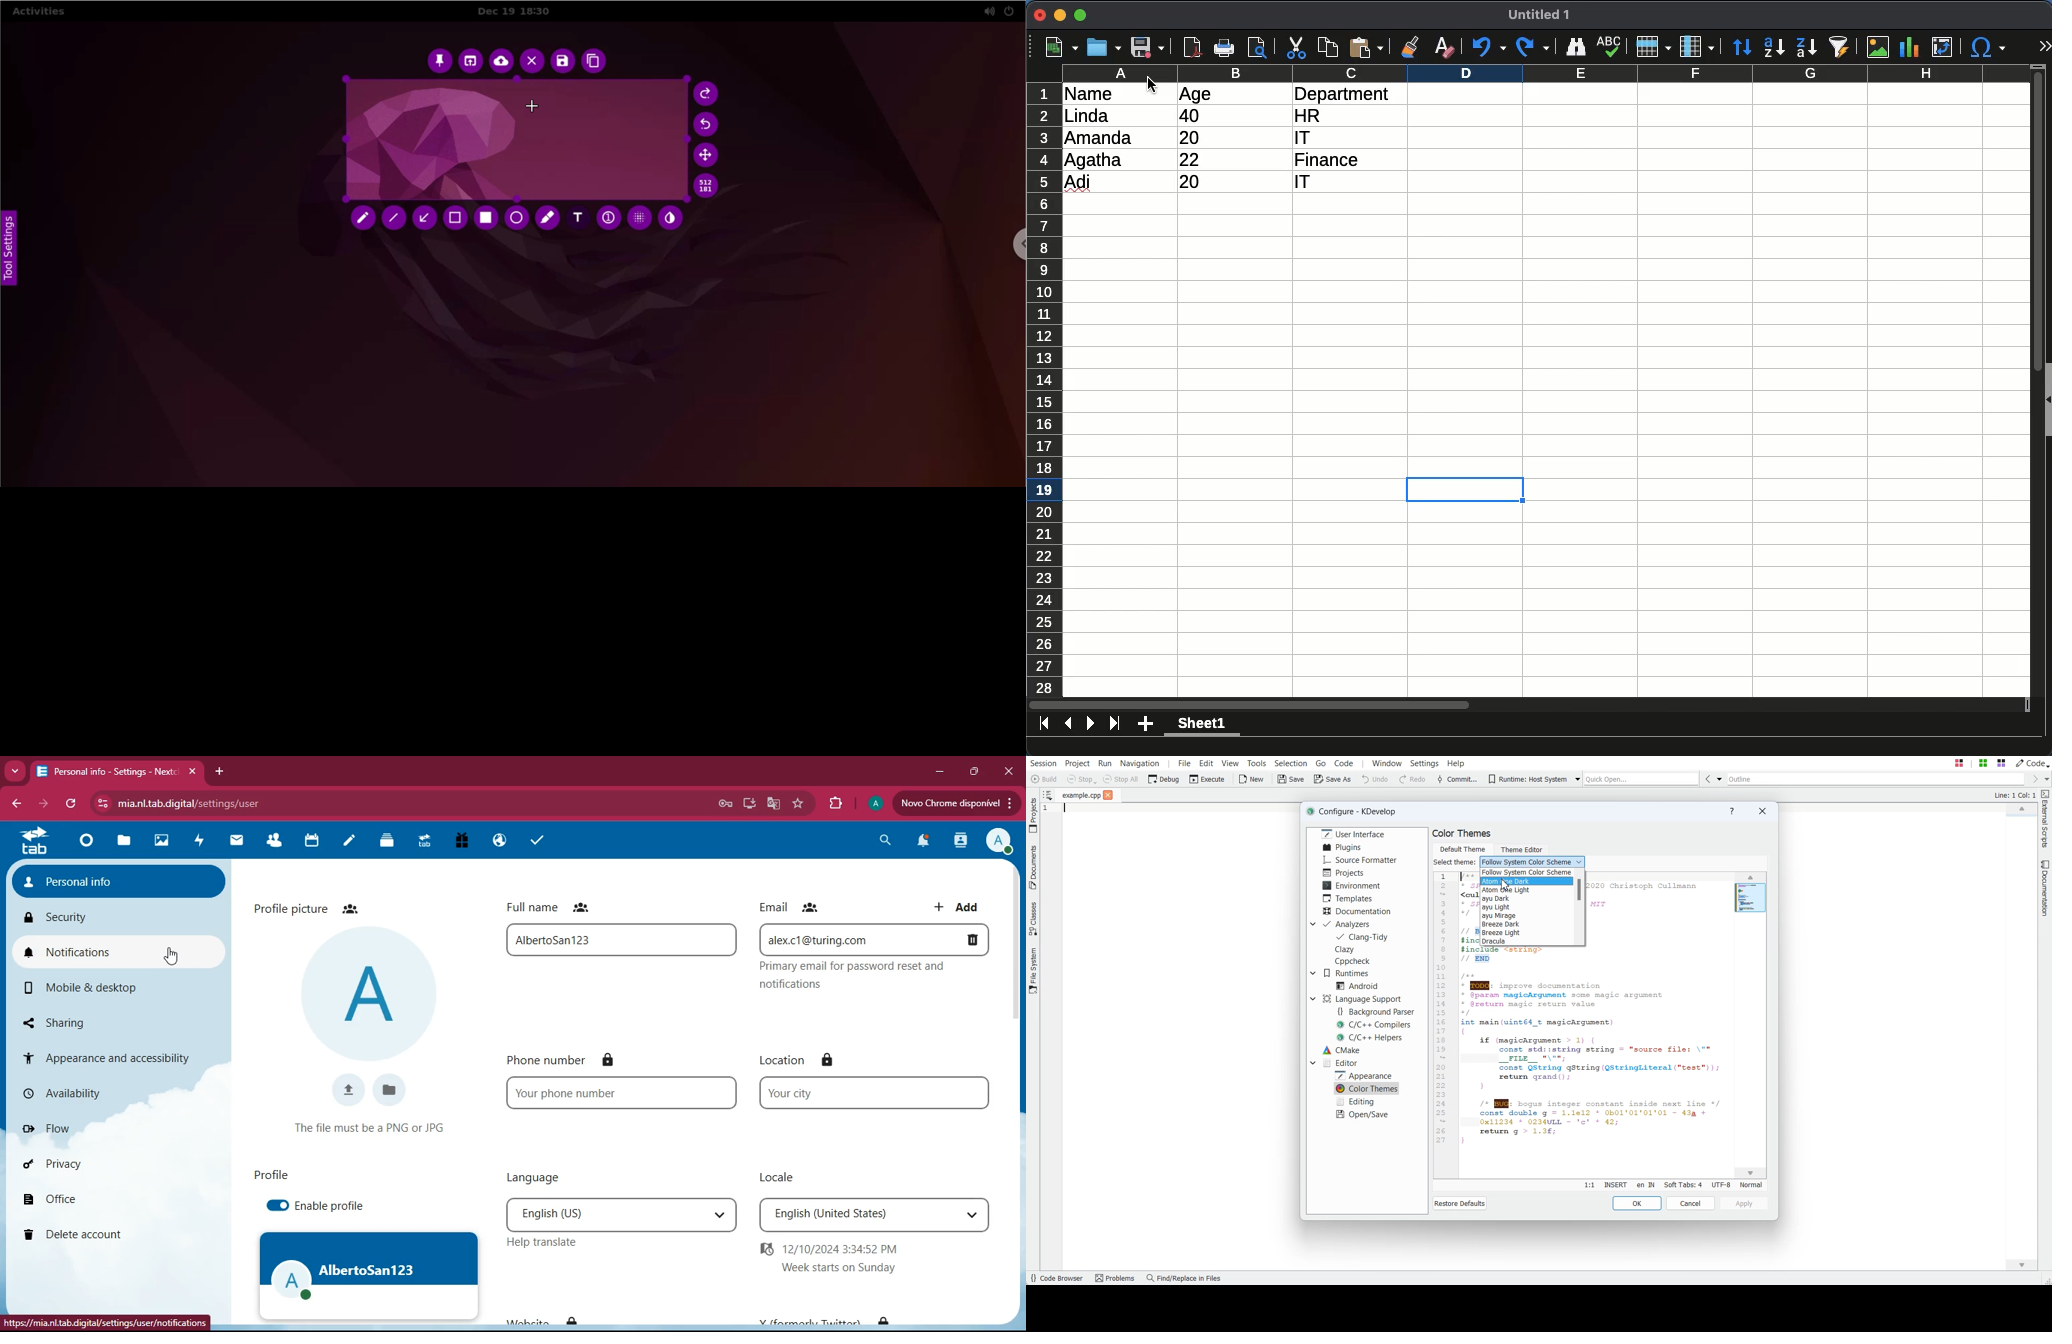  What do you see at coordinates (2032, 762) in the screenshot?
I see `Code` at bounding box center [2032, 762].